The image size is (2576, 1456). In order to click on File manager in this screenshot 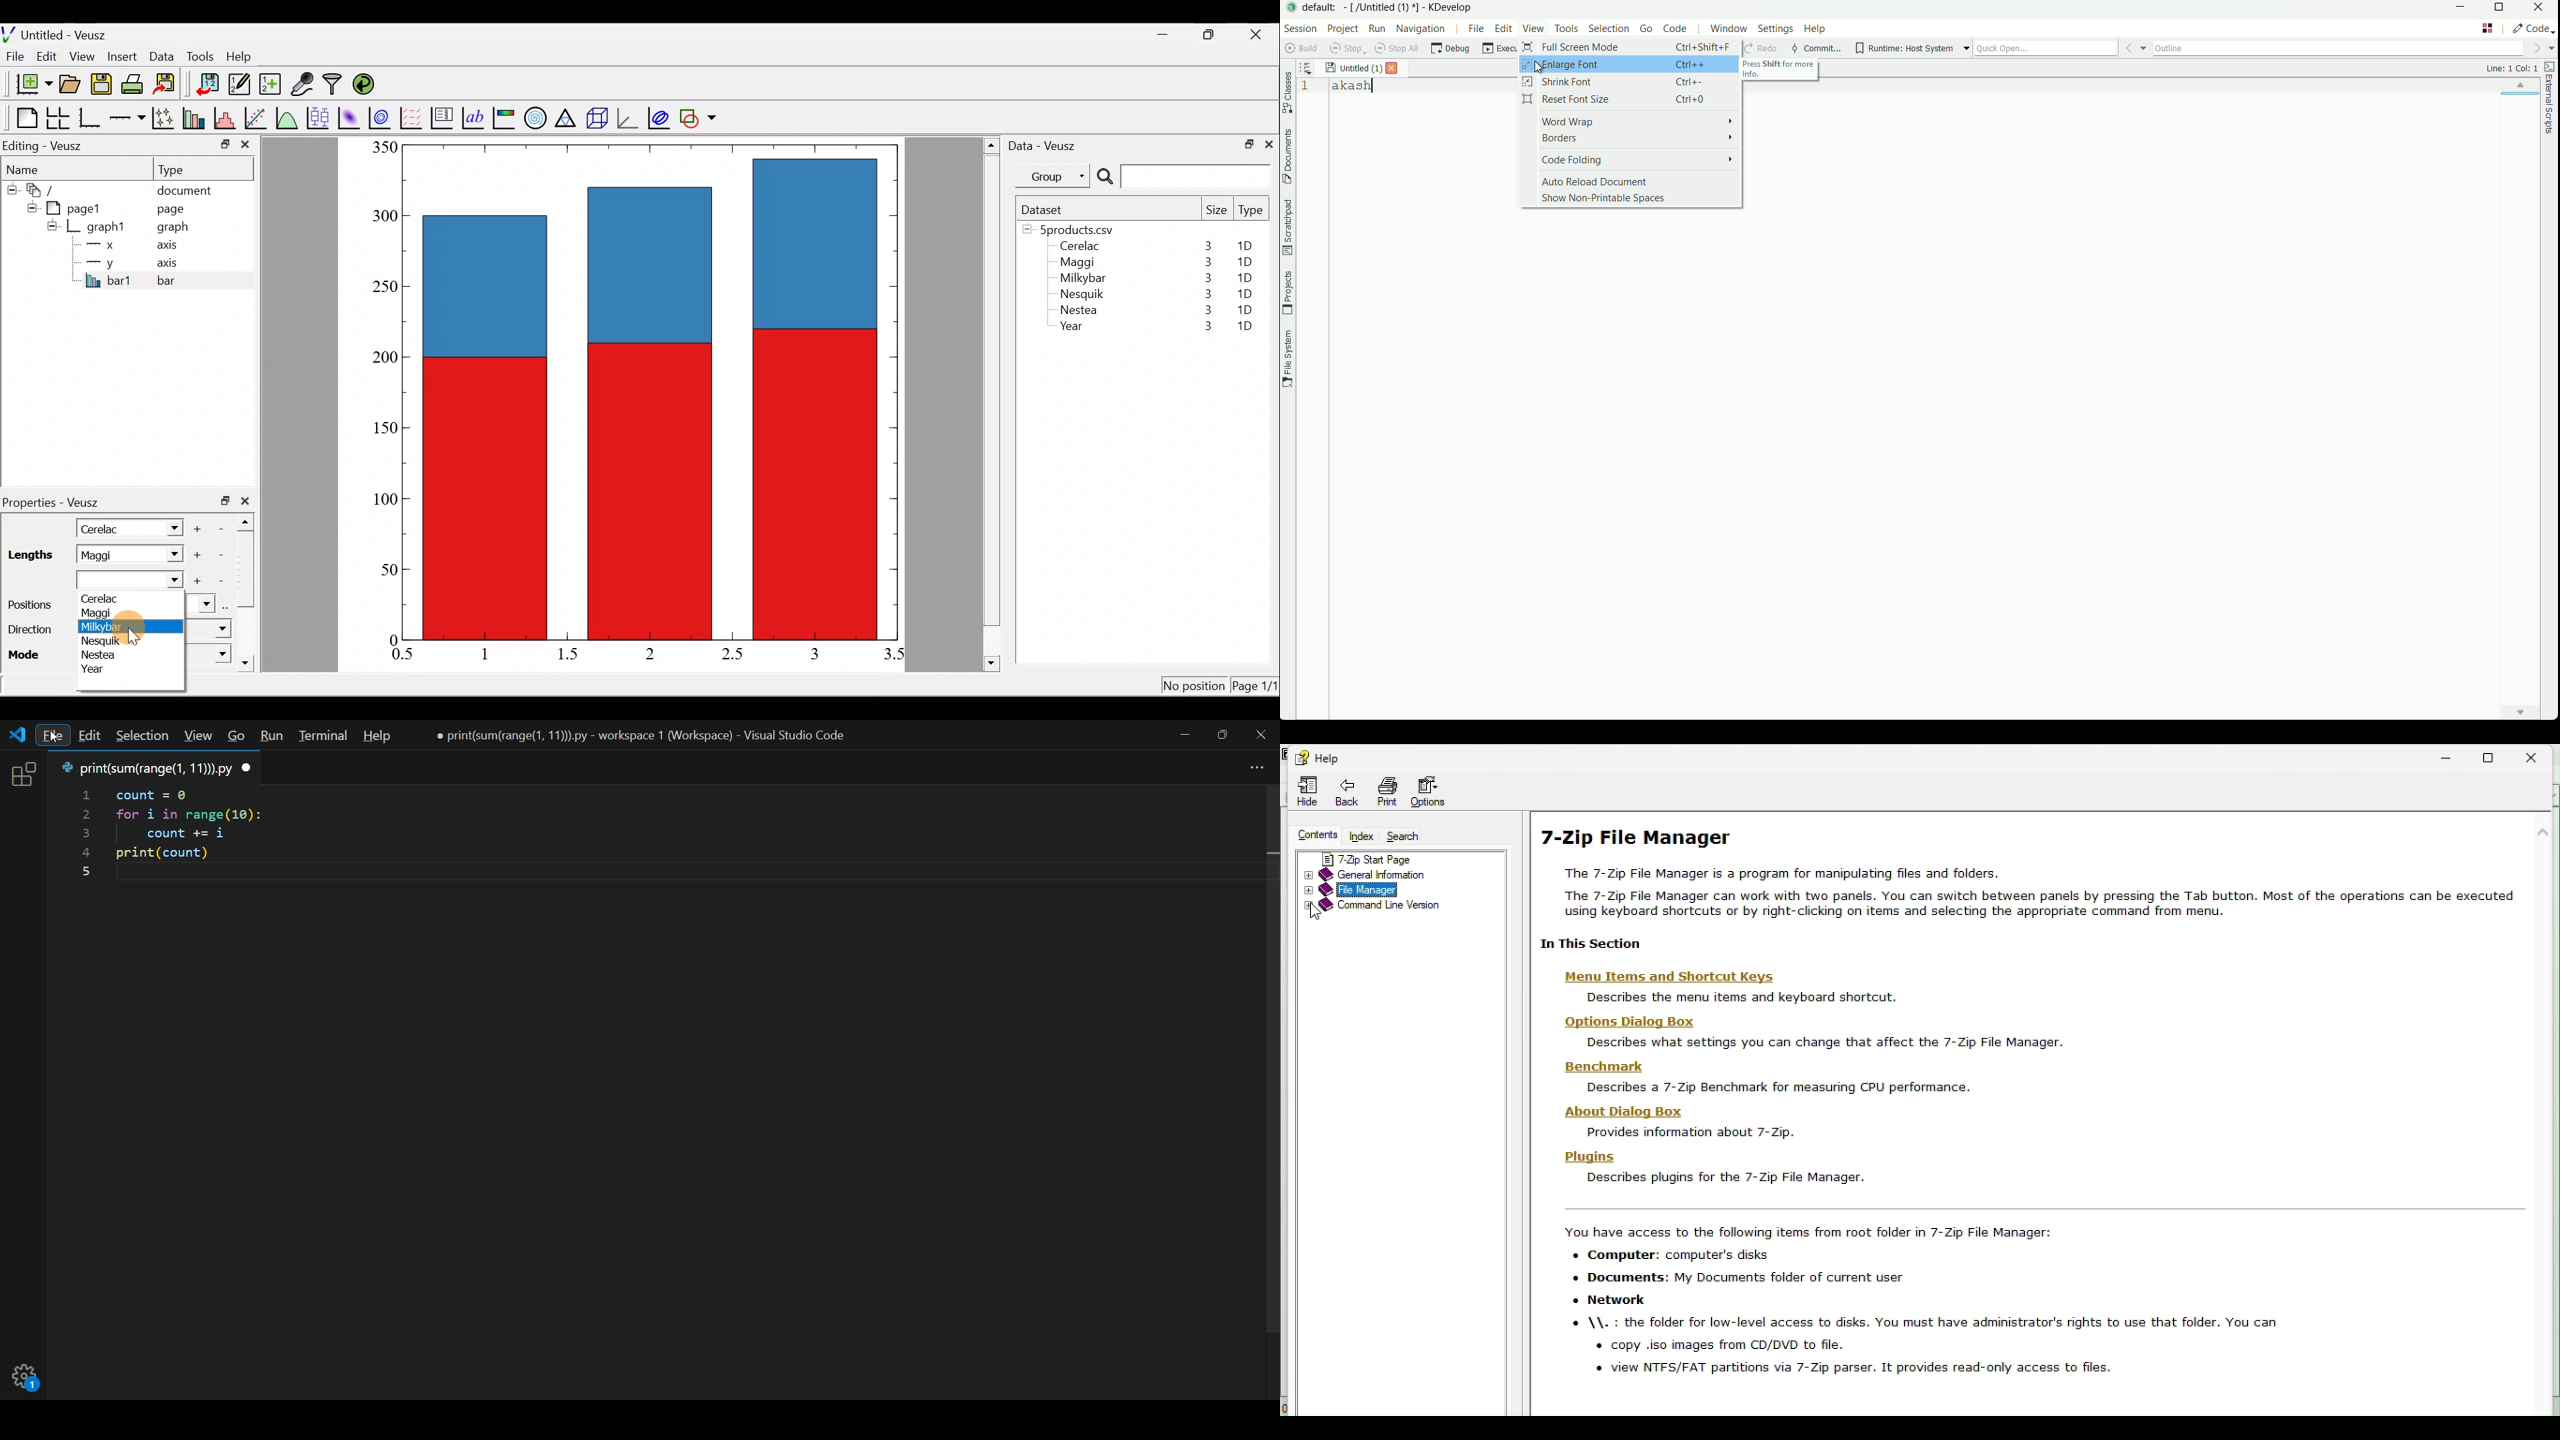, I will do `click(1413, 890)`.